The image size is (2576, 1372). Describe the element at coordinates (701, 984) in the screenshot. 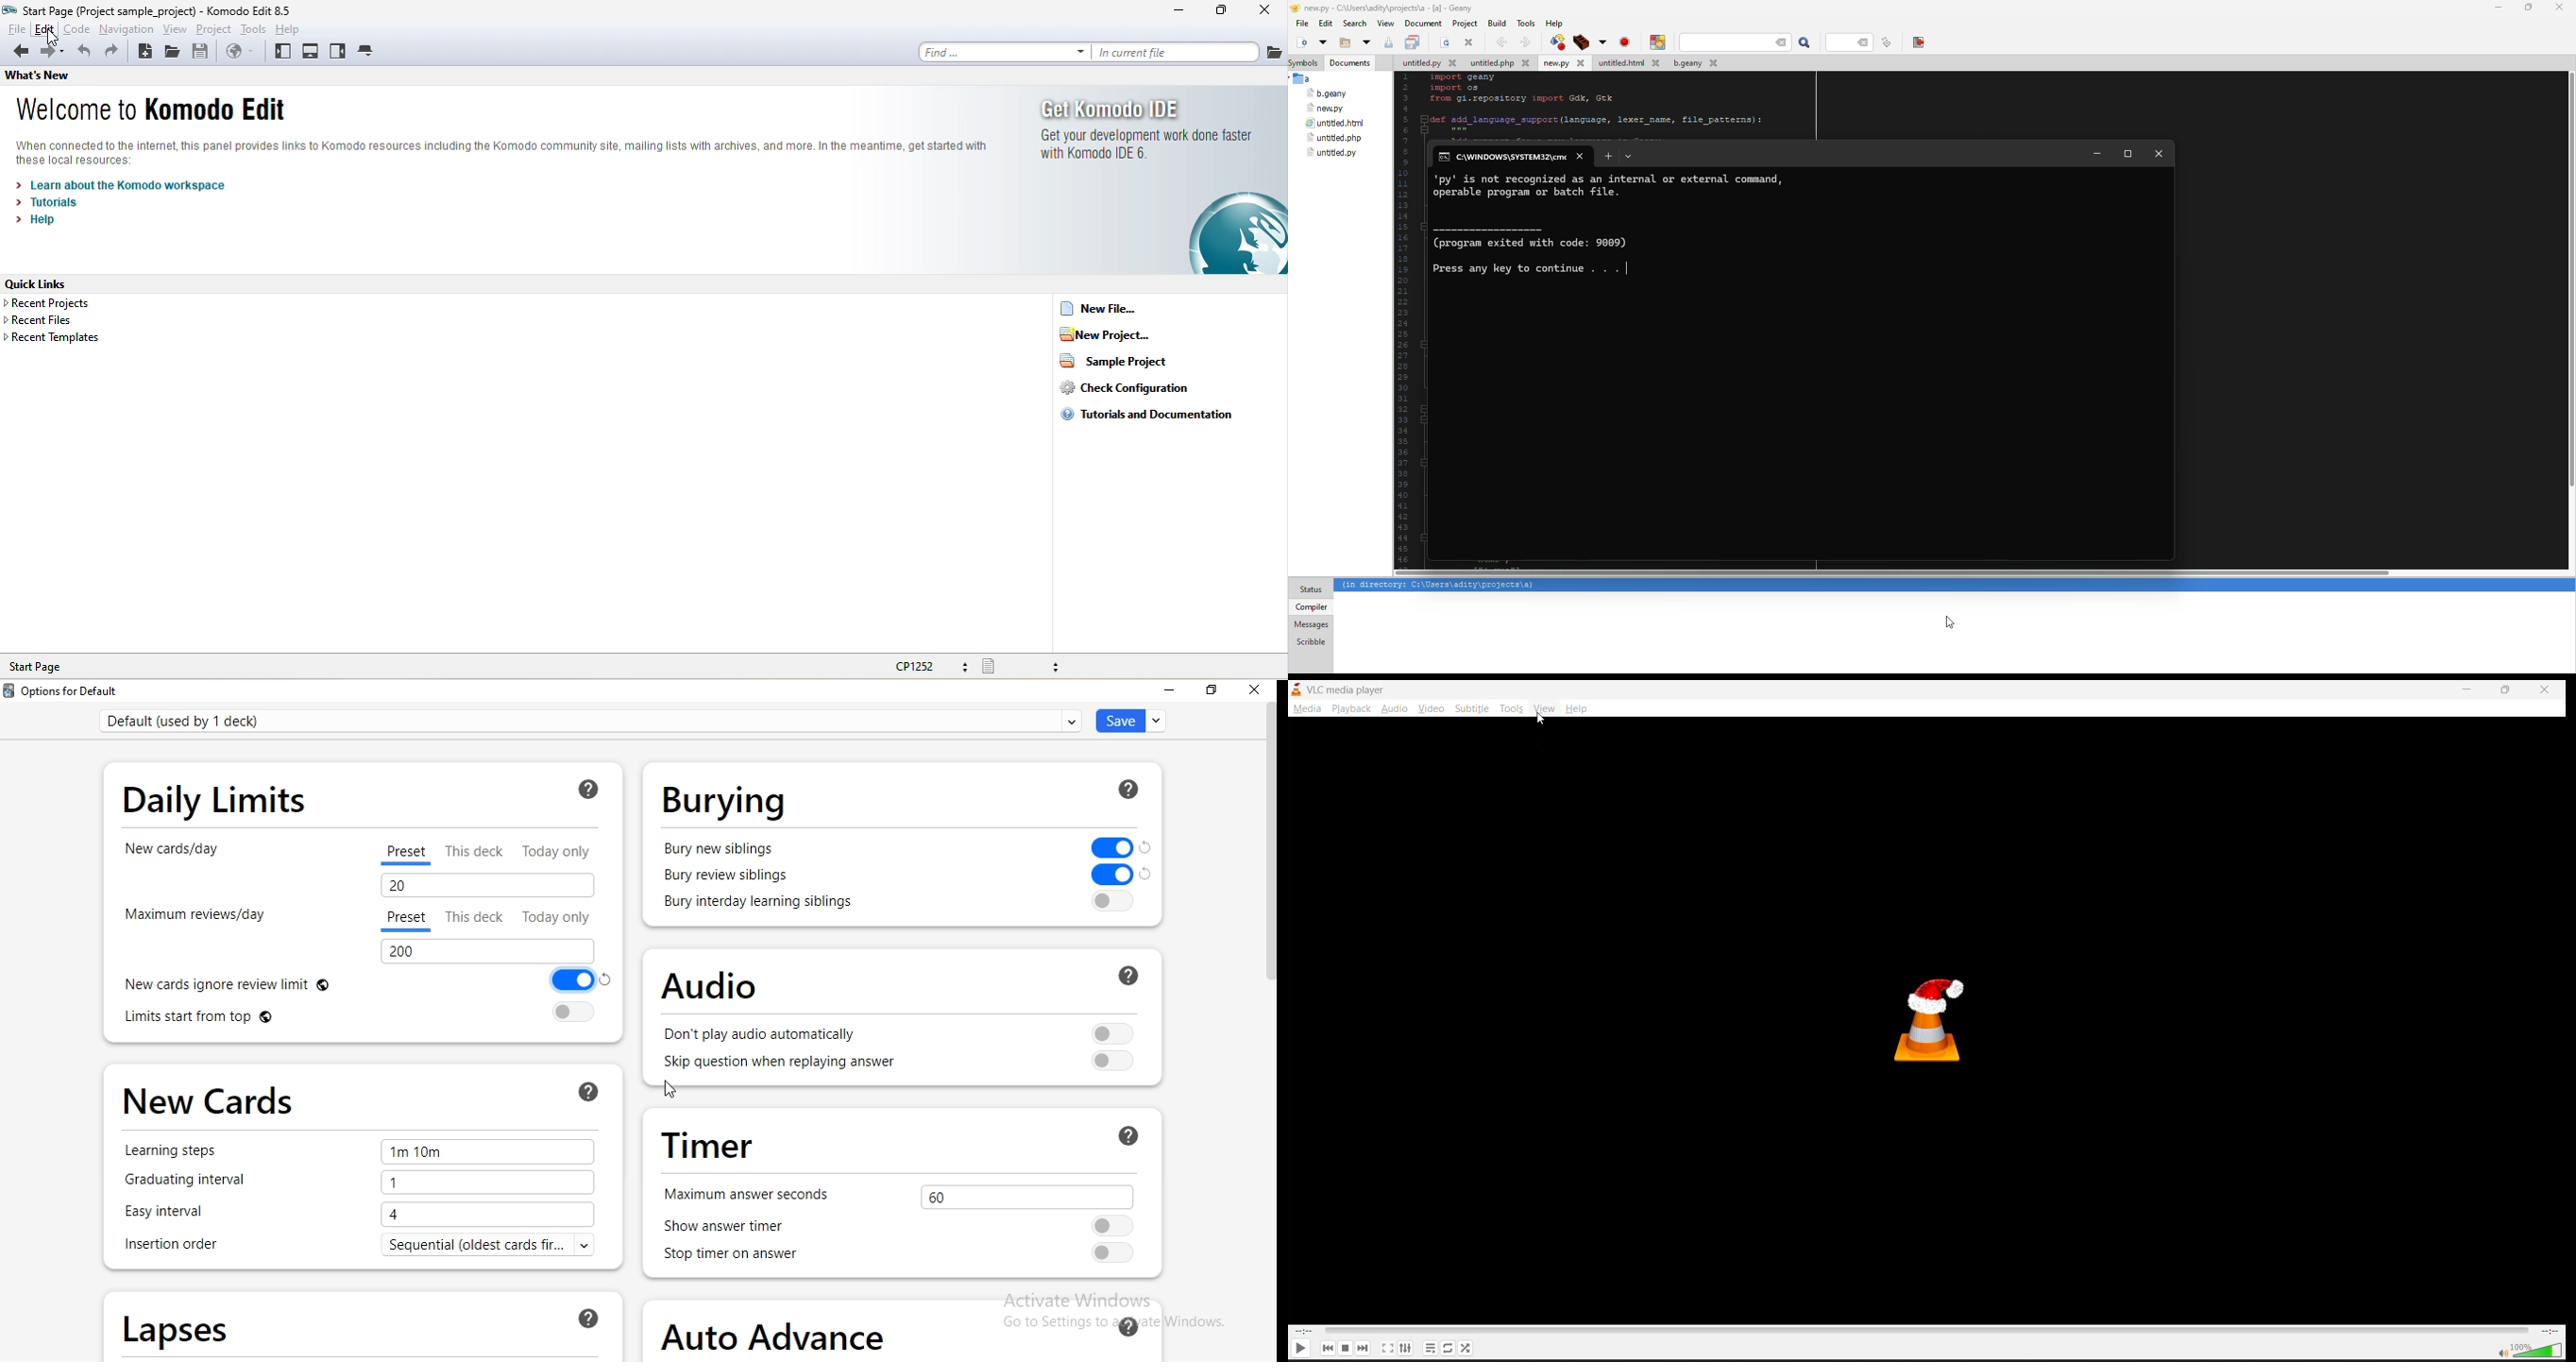

I see `audio` at that location.